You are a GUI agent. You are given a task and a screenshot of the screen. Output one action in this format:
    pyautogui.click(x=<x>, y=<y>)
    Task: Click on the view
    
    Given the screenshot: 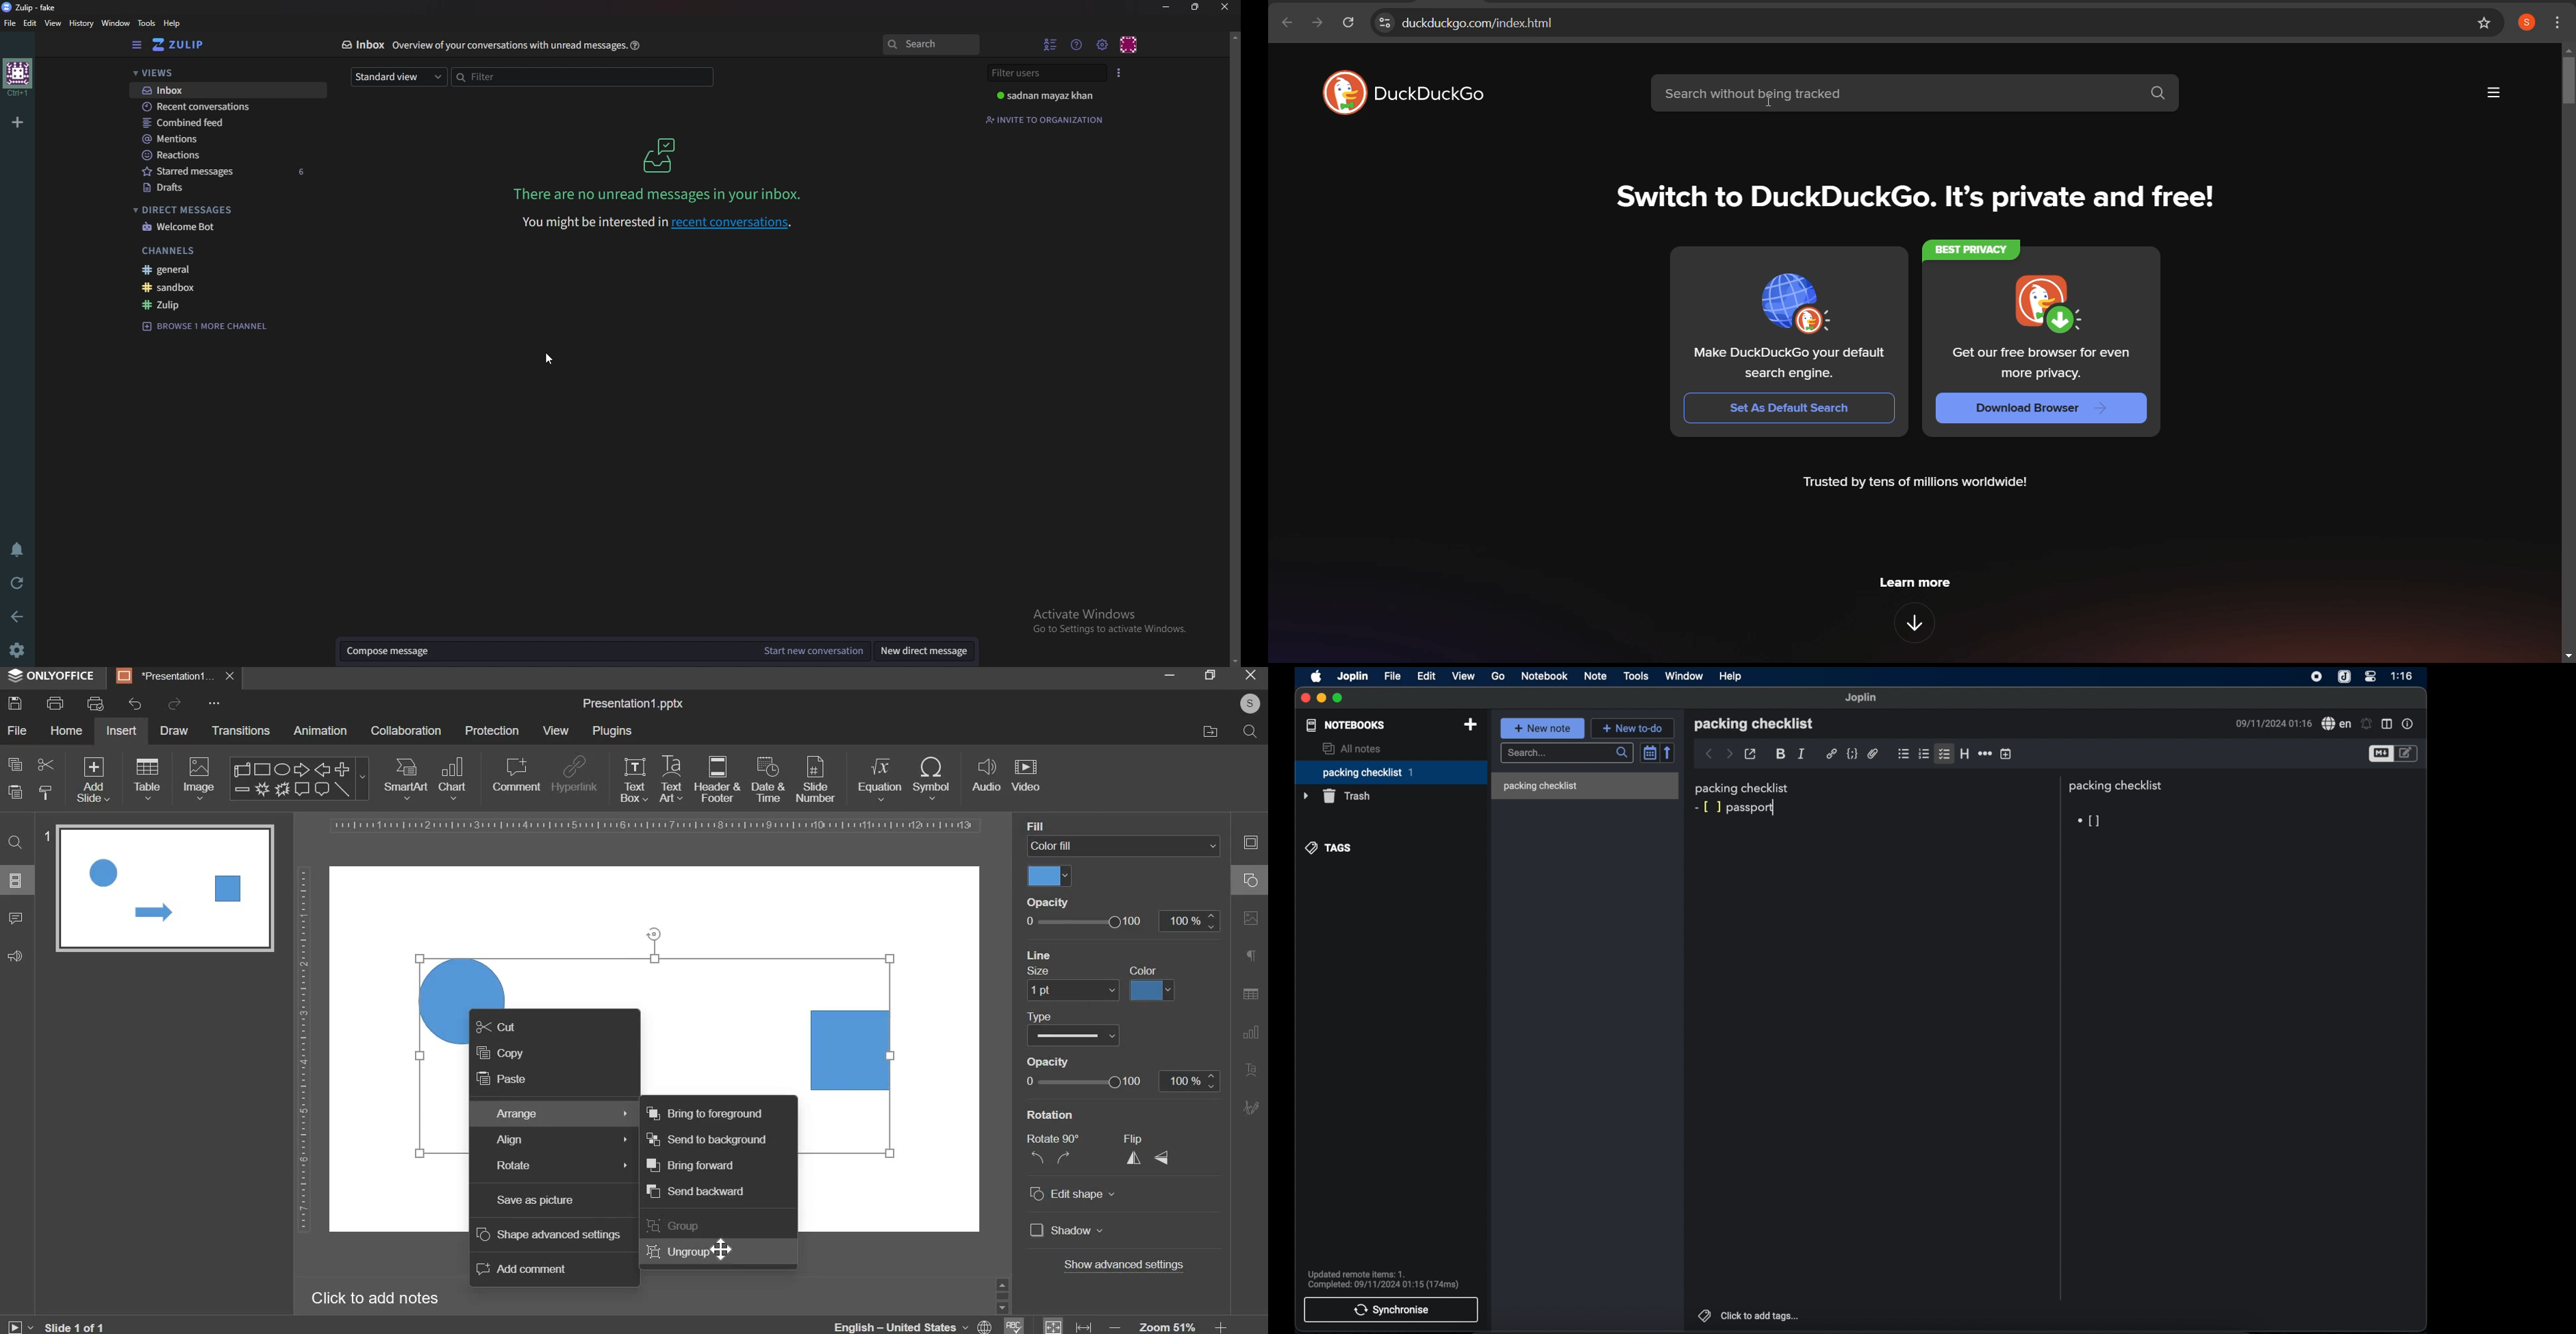 What is the action you would take?
    pyautogui.click(x=1464, y=676)
    